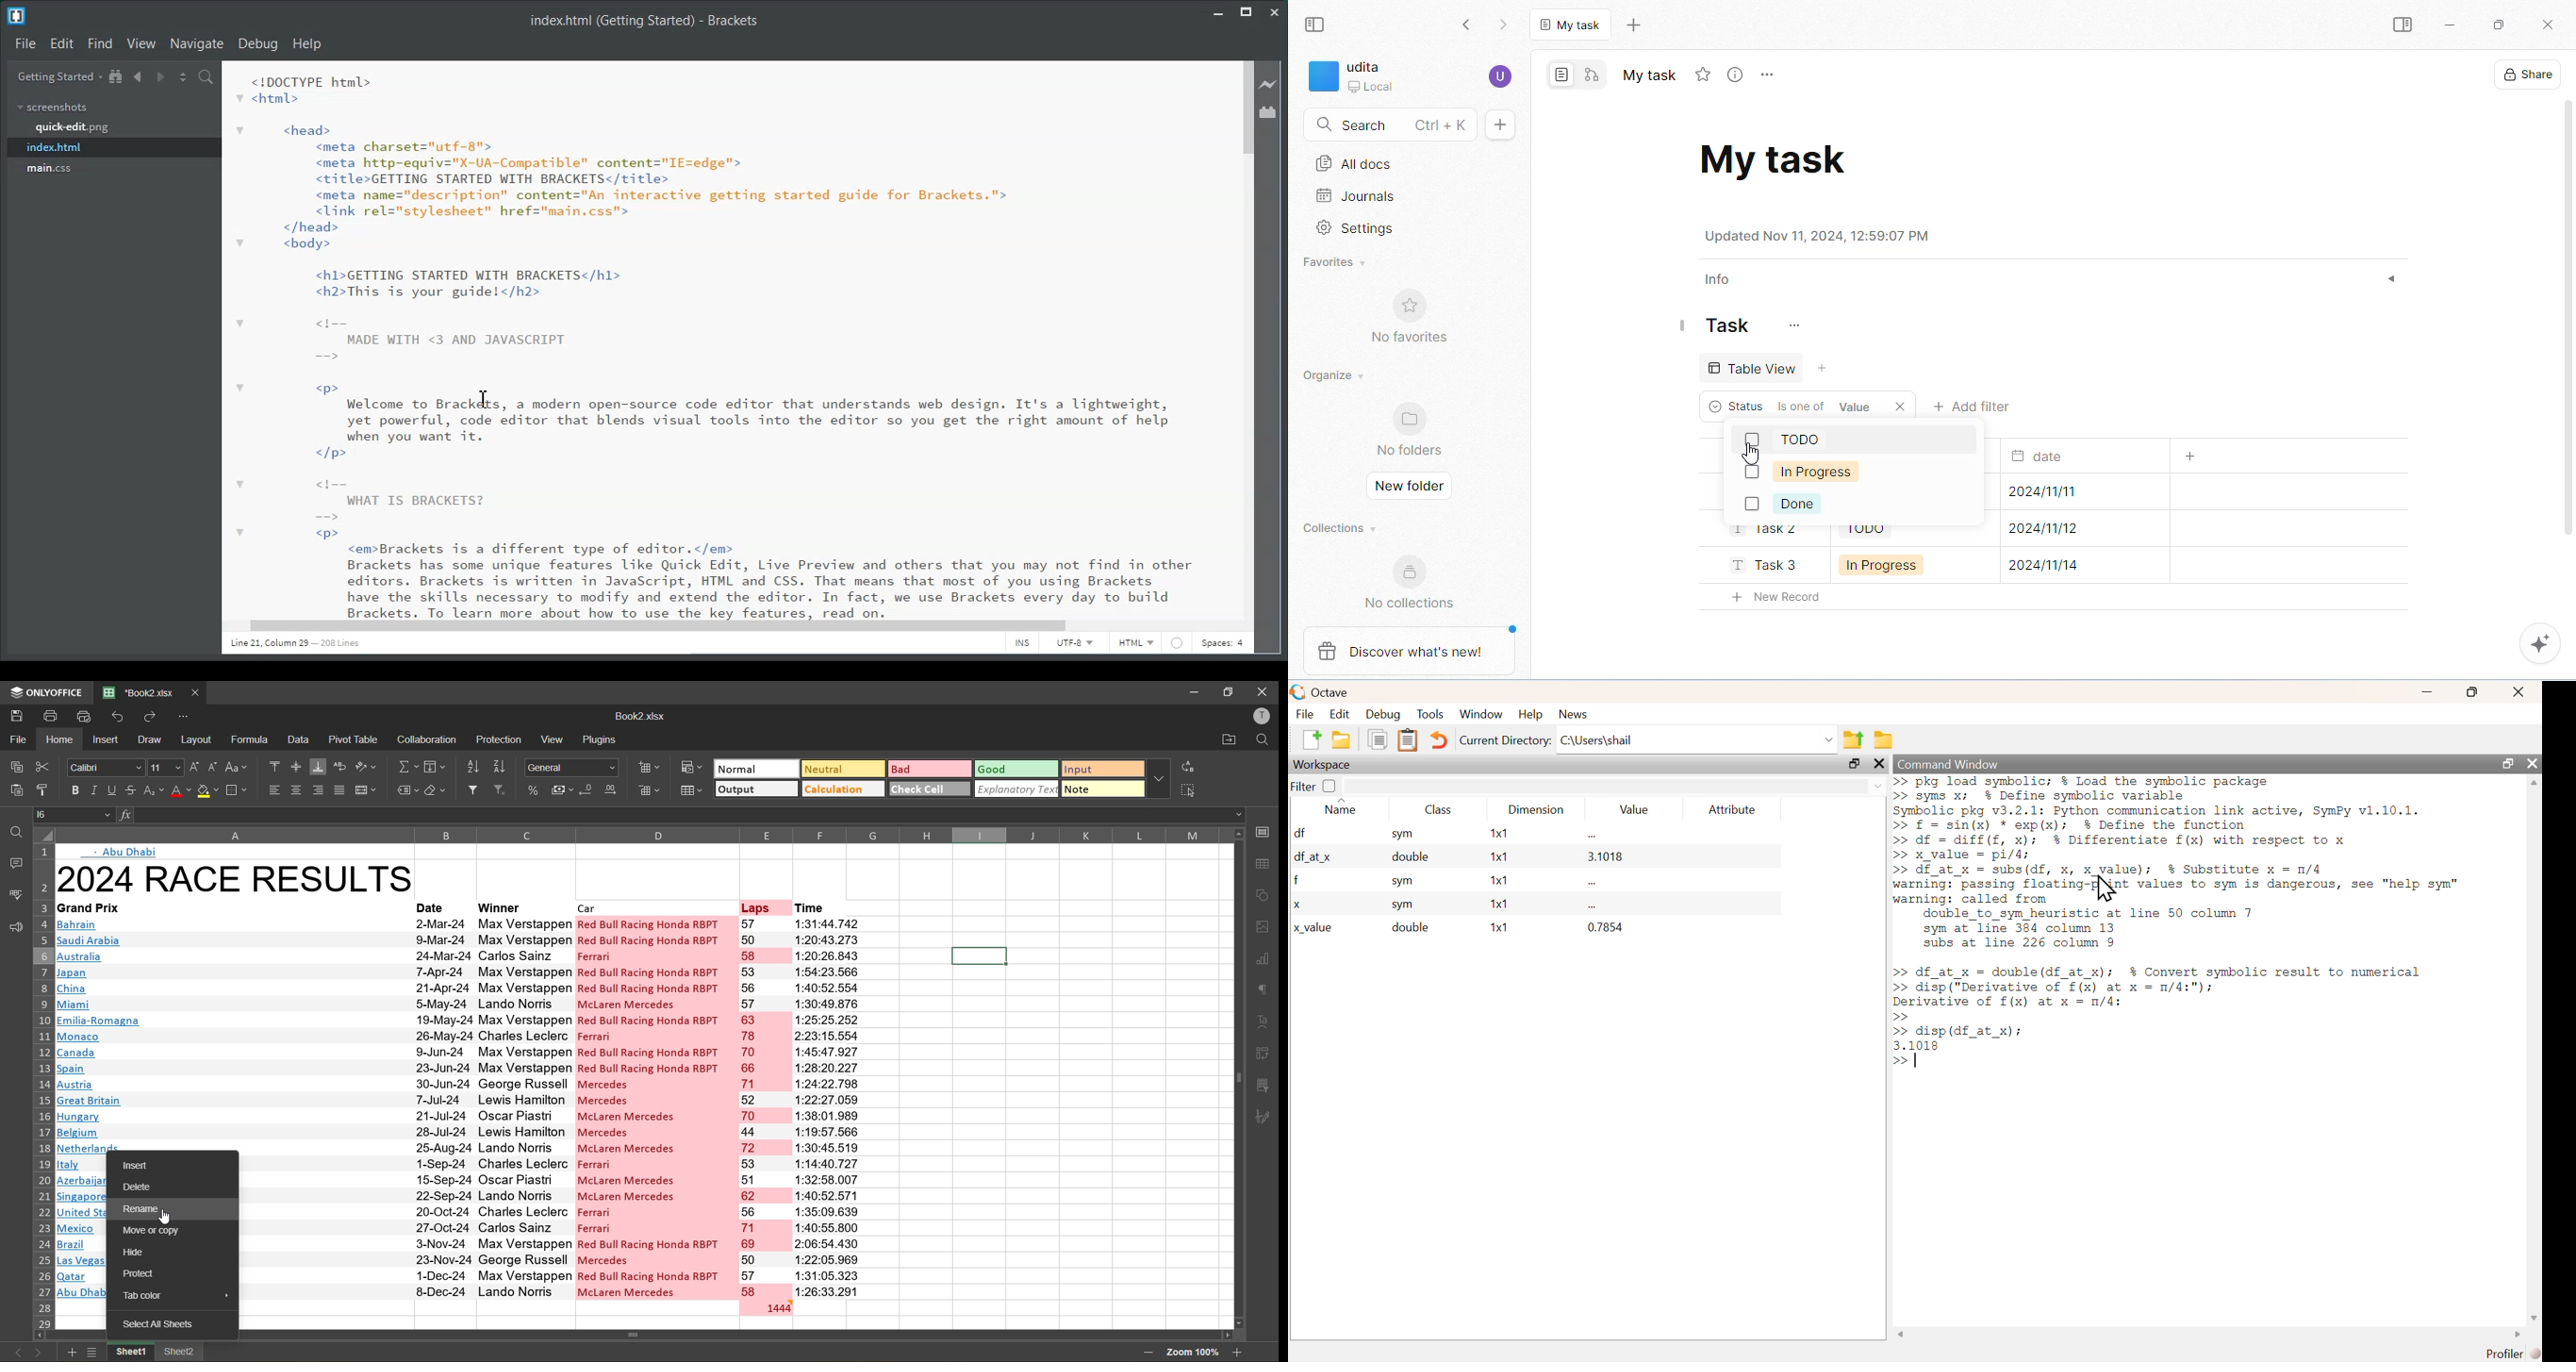 Image resolution: width=2576 pixels, height=1372 pixels. Describe the element at coordinates (1266, 832) in the screenshot. I see `call settings` at that location.